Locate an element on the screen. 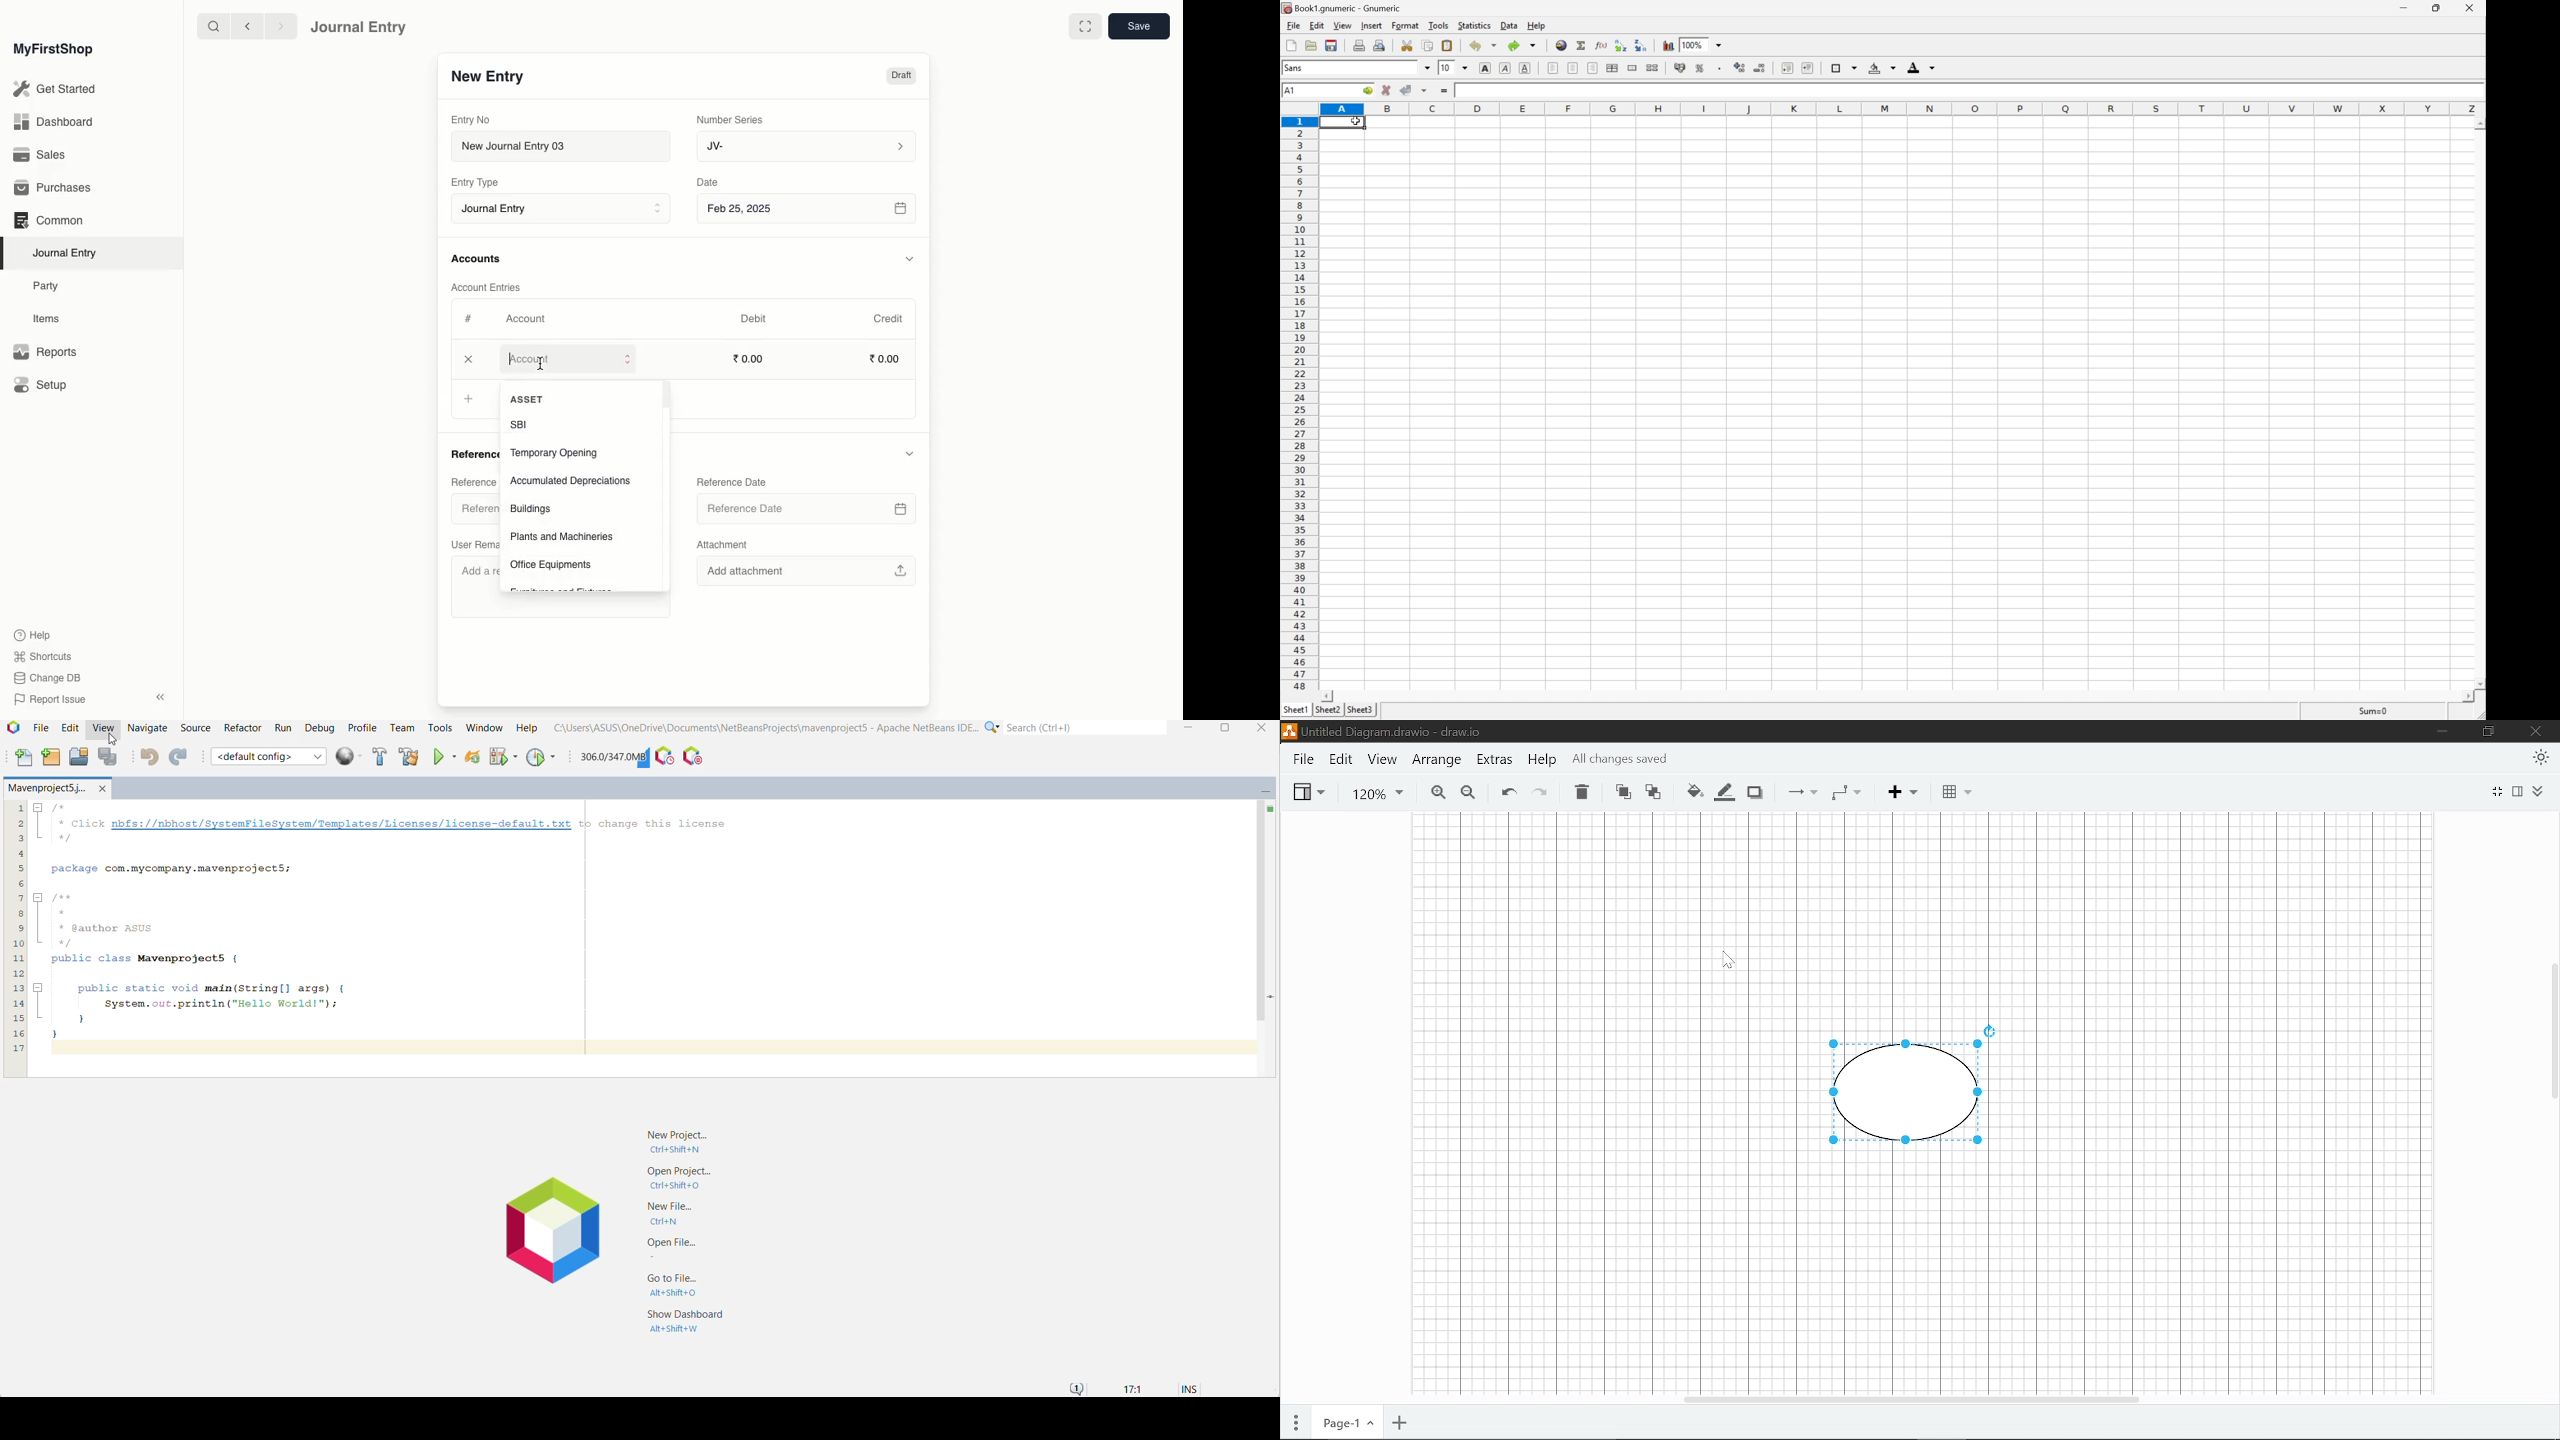 This screenshot has height=1456, width=2576. Current page is located at coordinates (1347, 1420).